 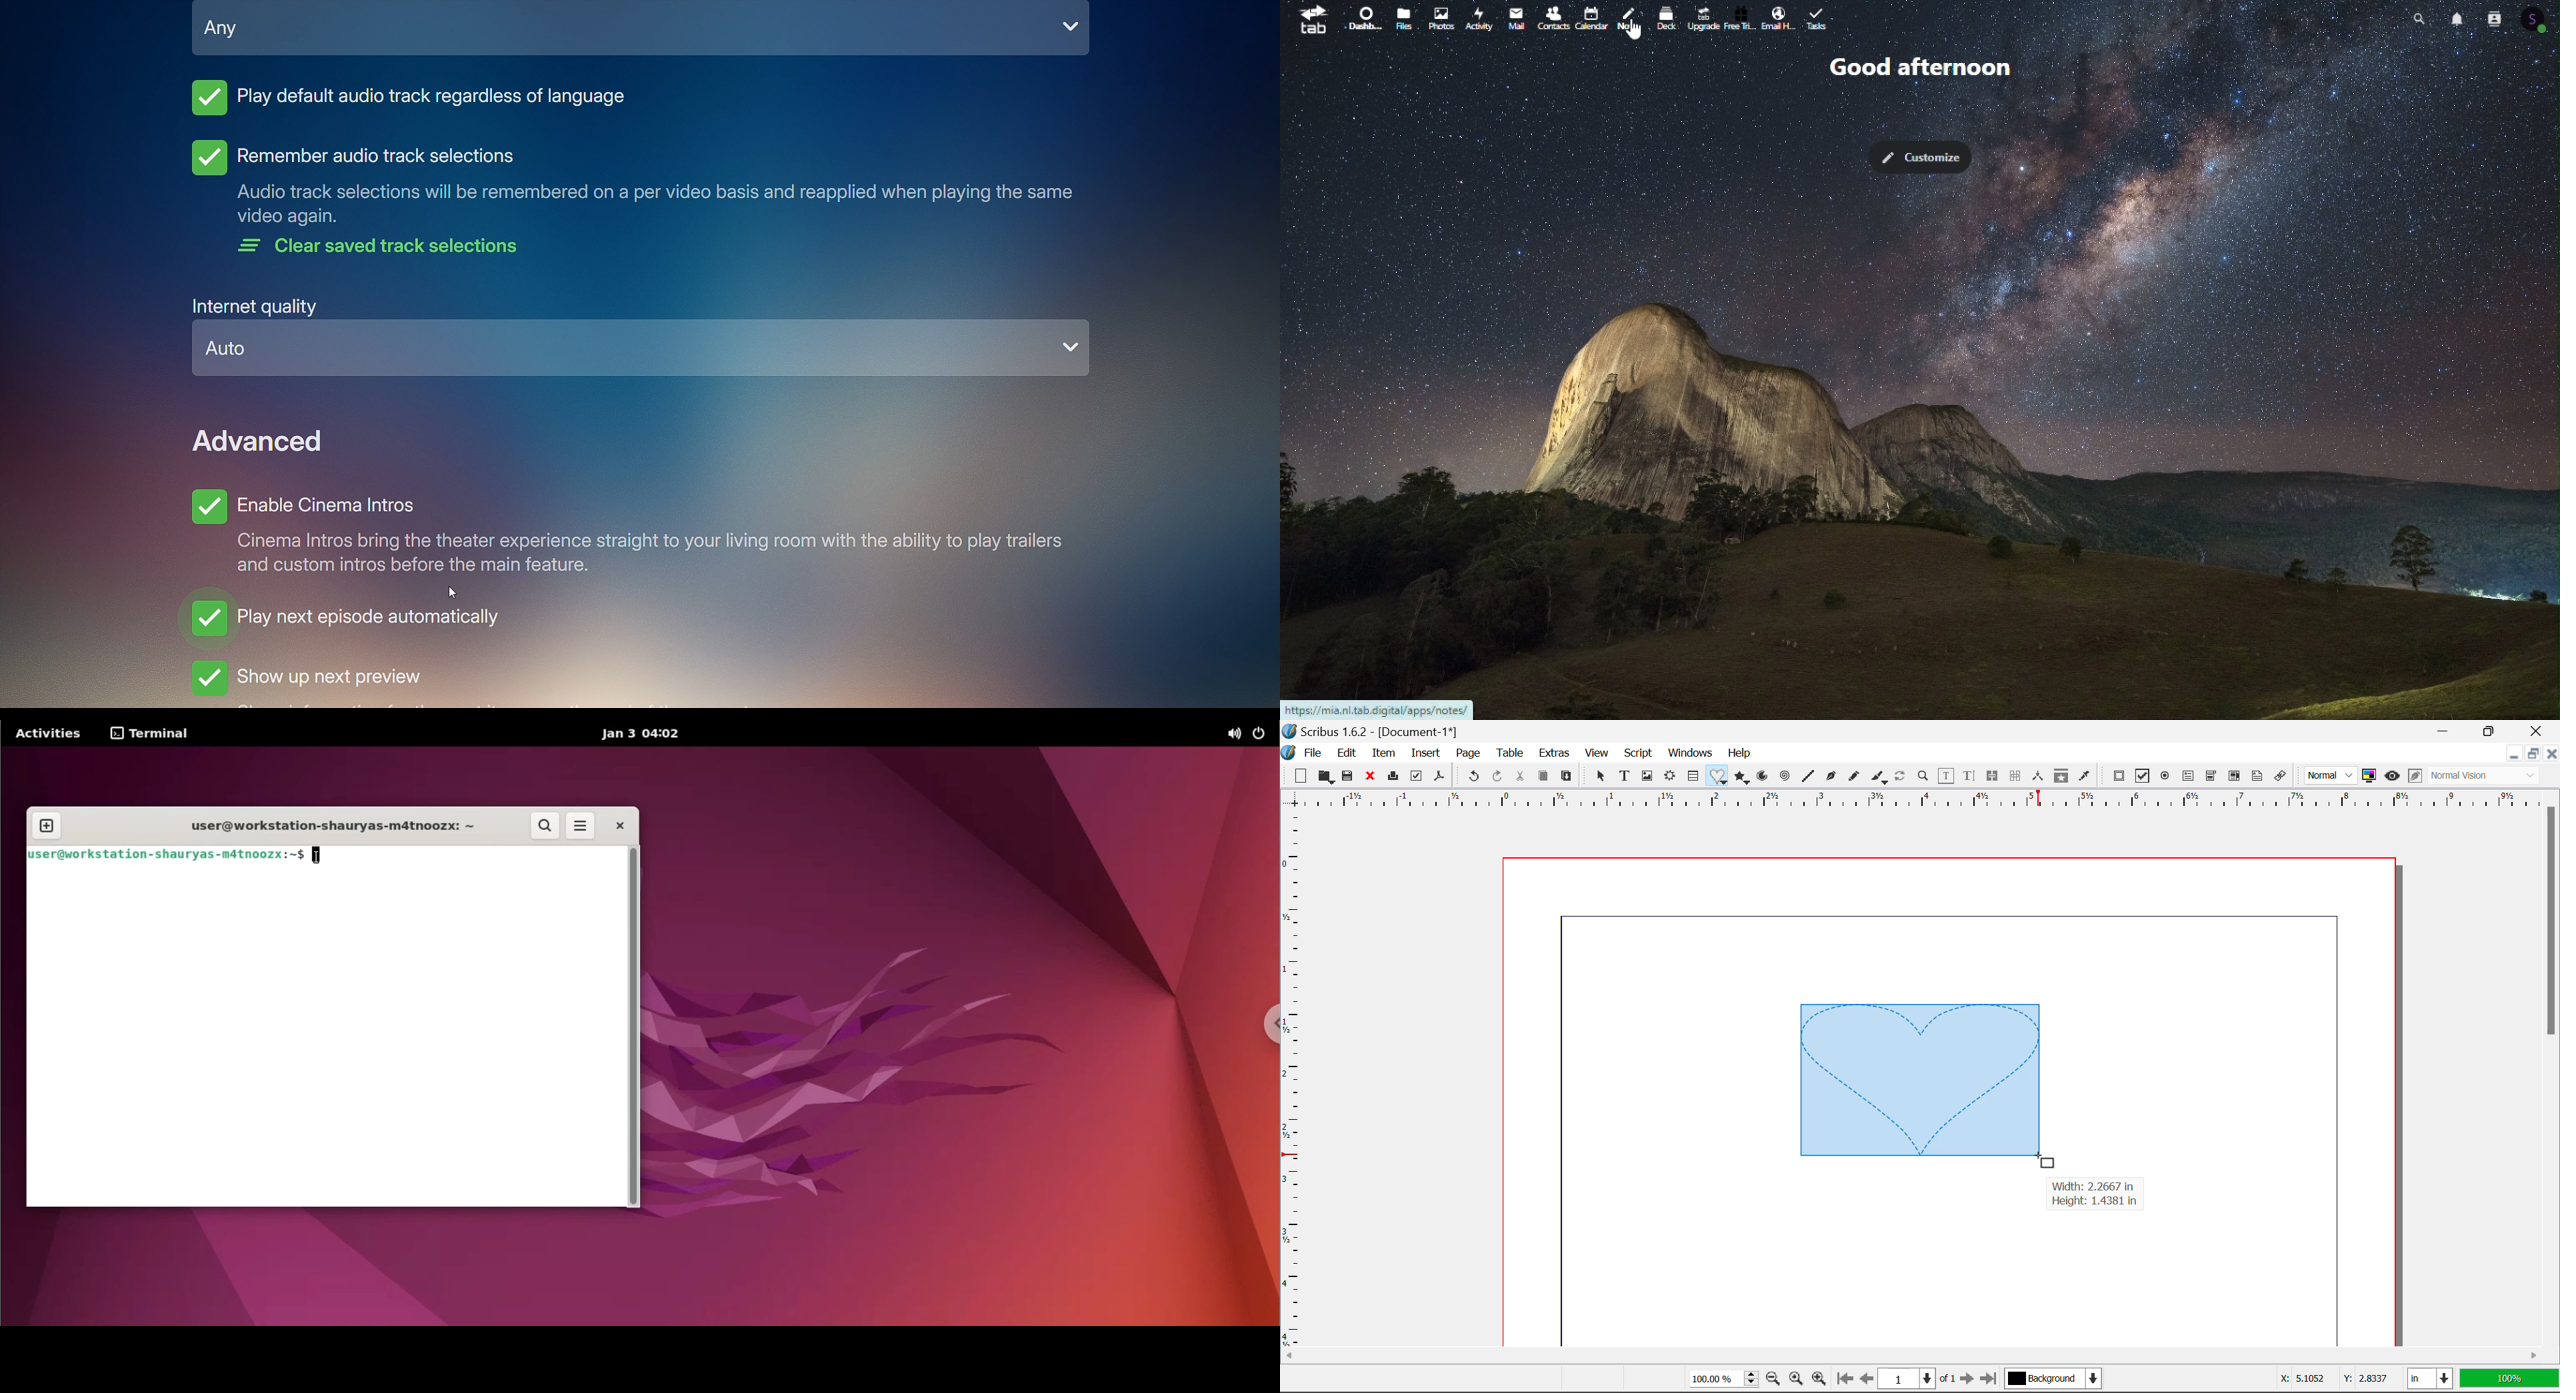 I want to click on Zoom to 100%, so click(x=1795, y=1381).